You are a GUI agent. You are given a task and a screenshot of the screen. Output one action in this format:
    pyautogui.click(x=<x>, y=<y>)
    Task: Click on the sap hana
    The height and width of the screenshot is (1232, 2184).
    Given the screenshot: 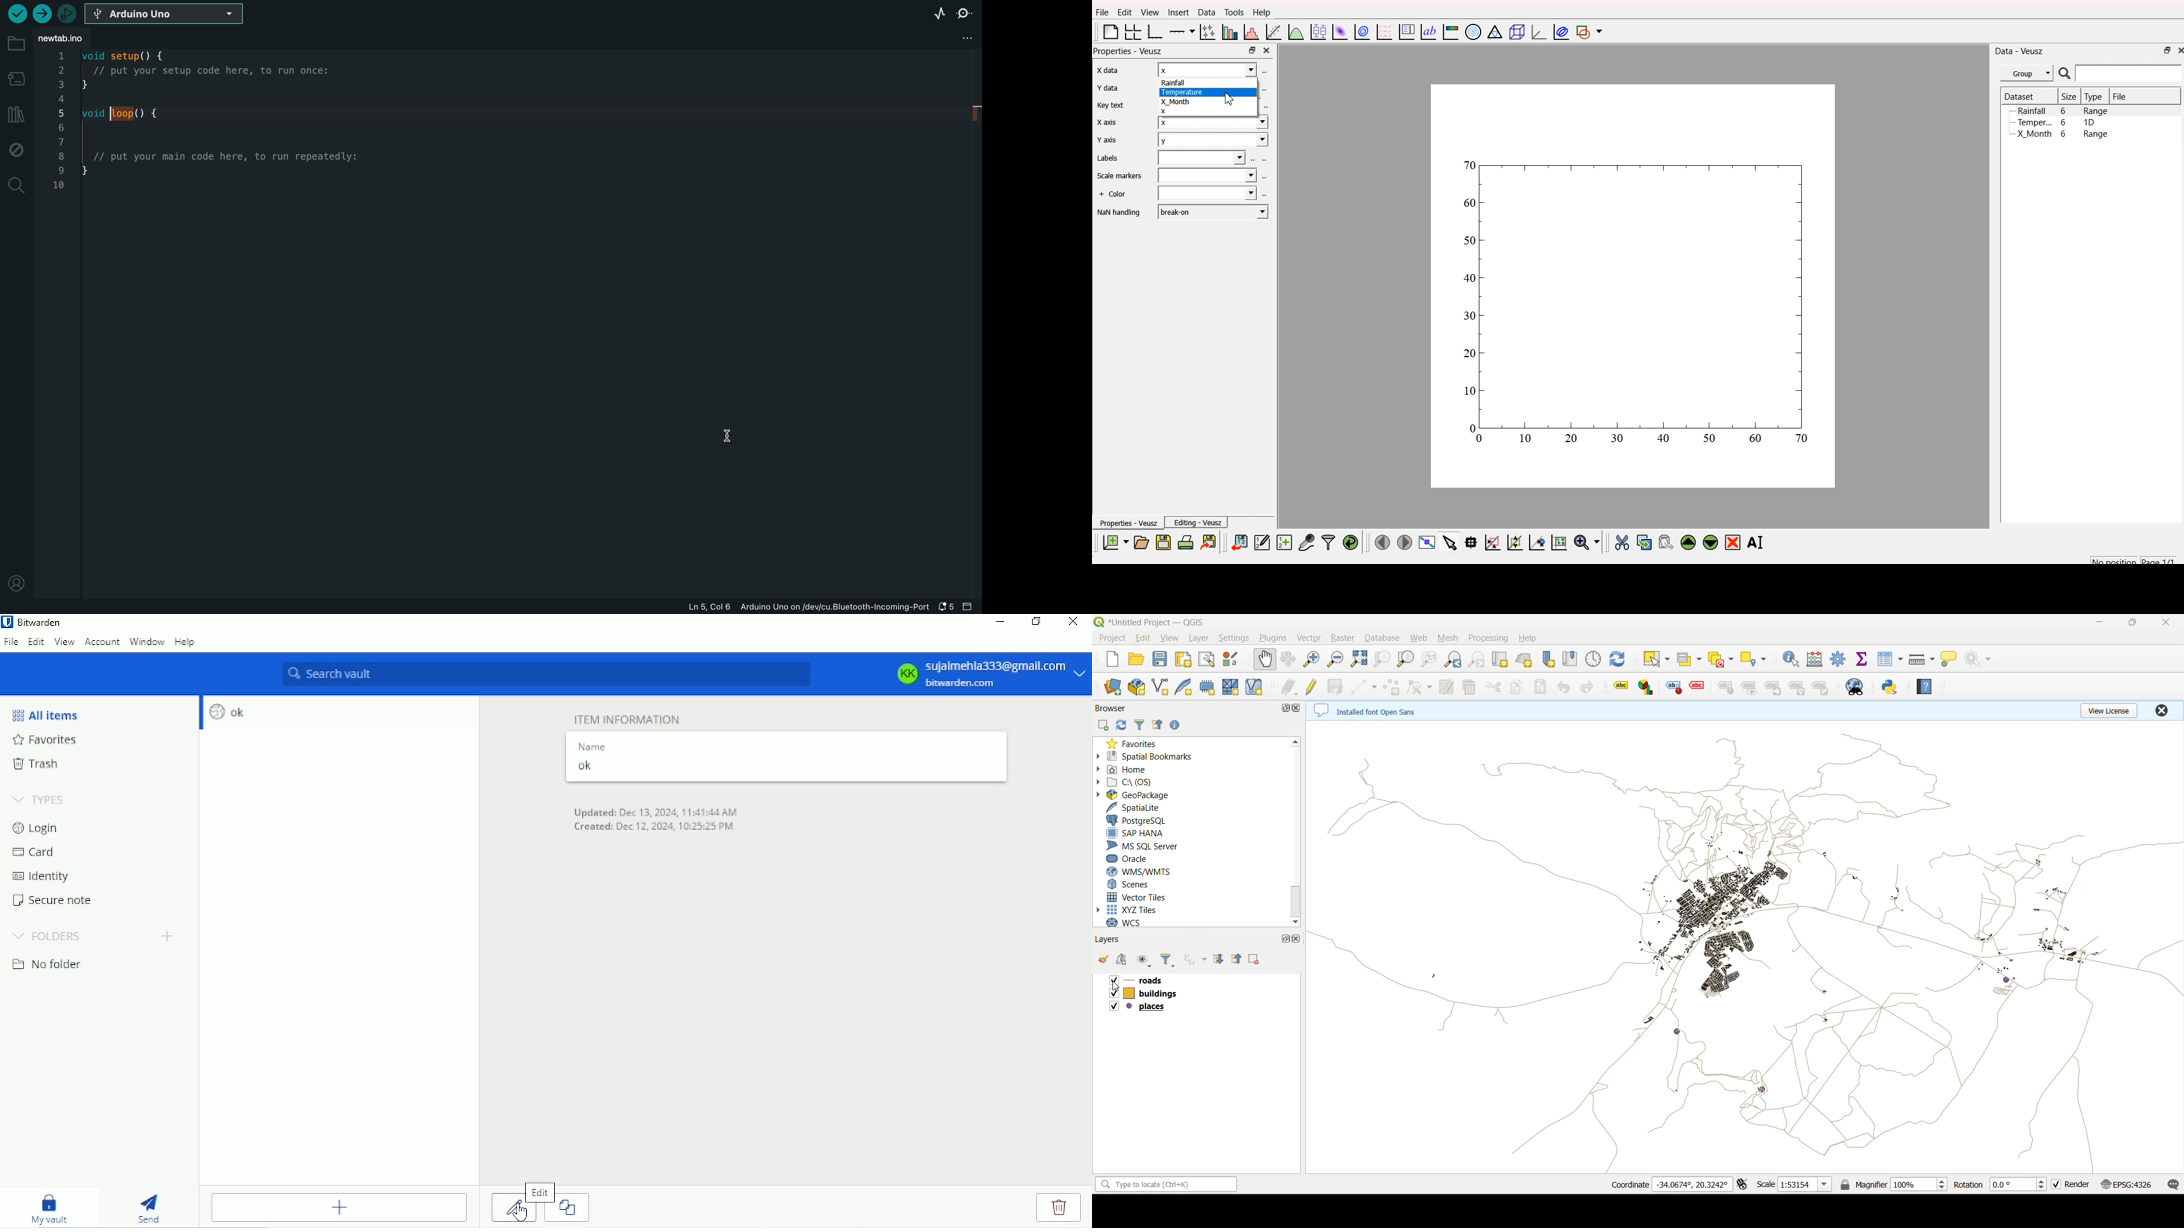 What is the action you would take?
    pyautogui.click(x=1147, y=835)
    